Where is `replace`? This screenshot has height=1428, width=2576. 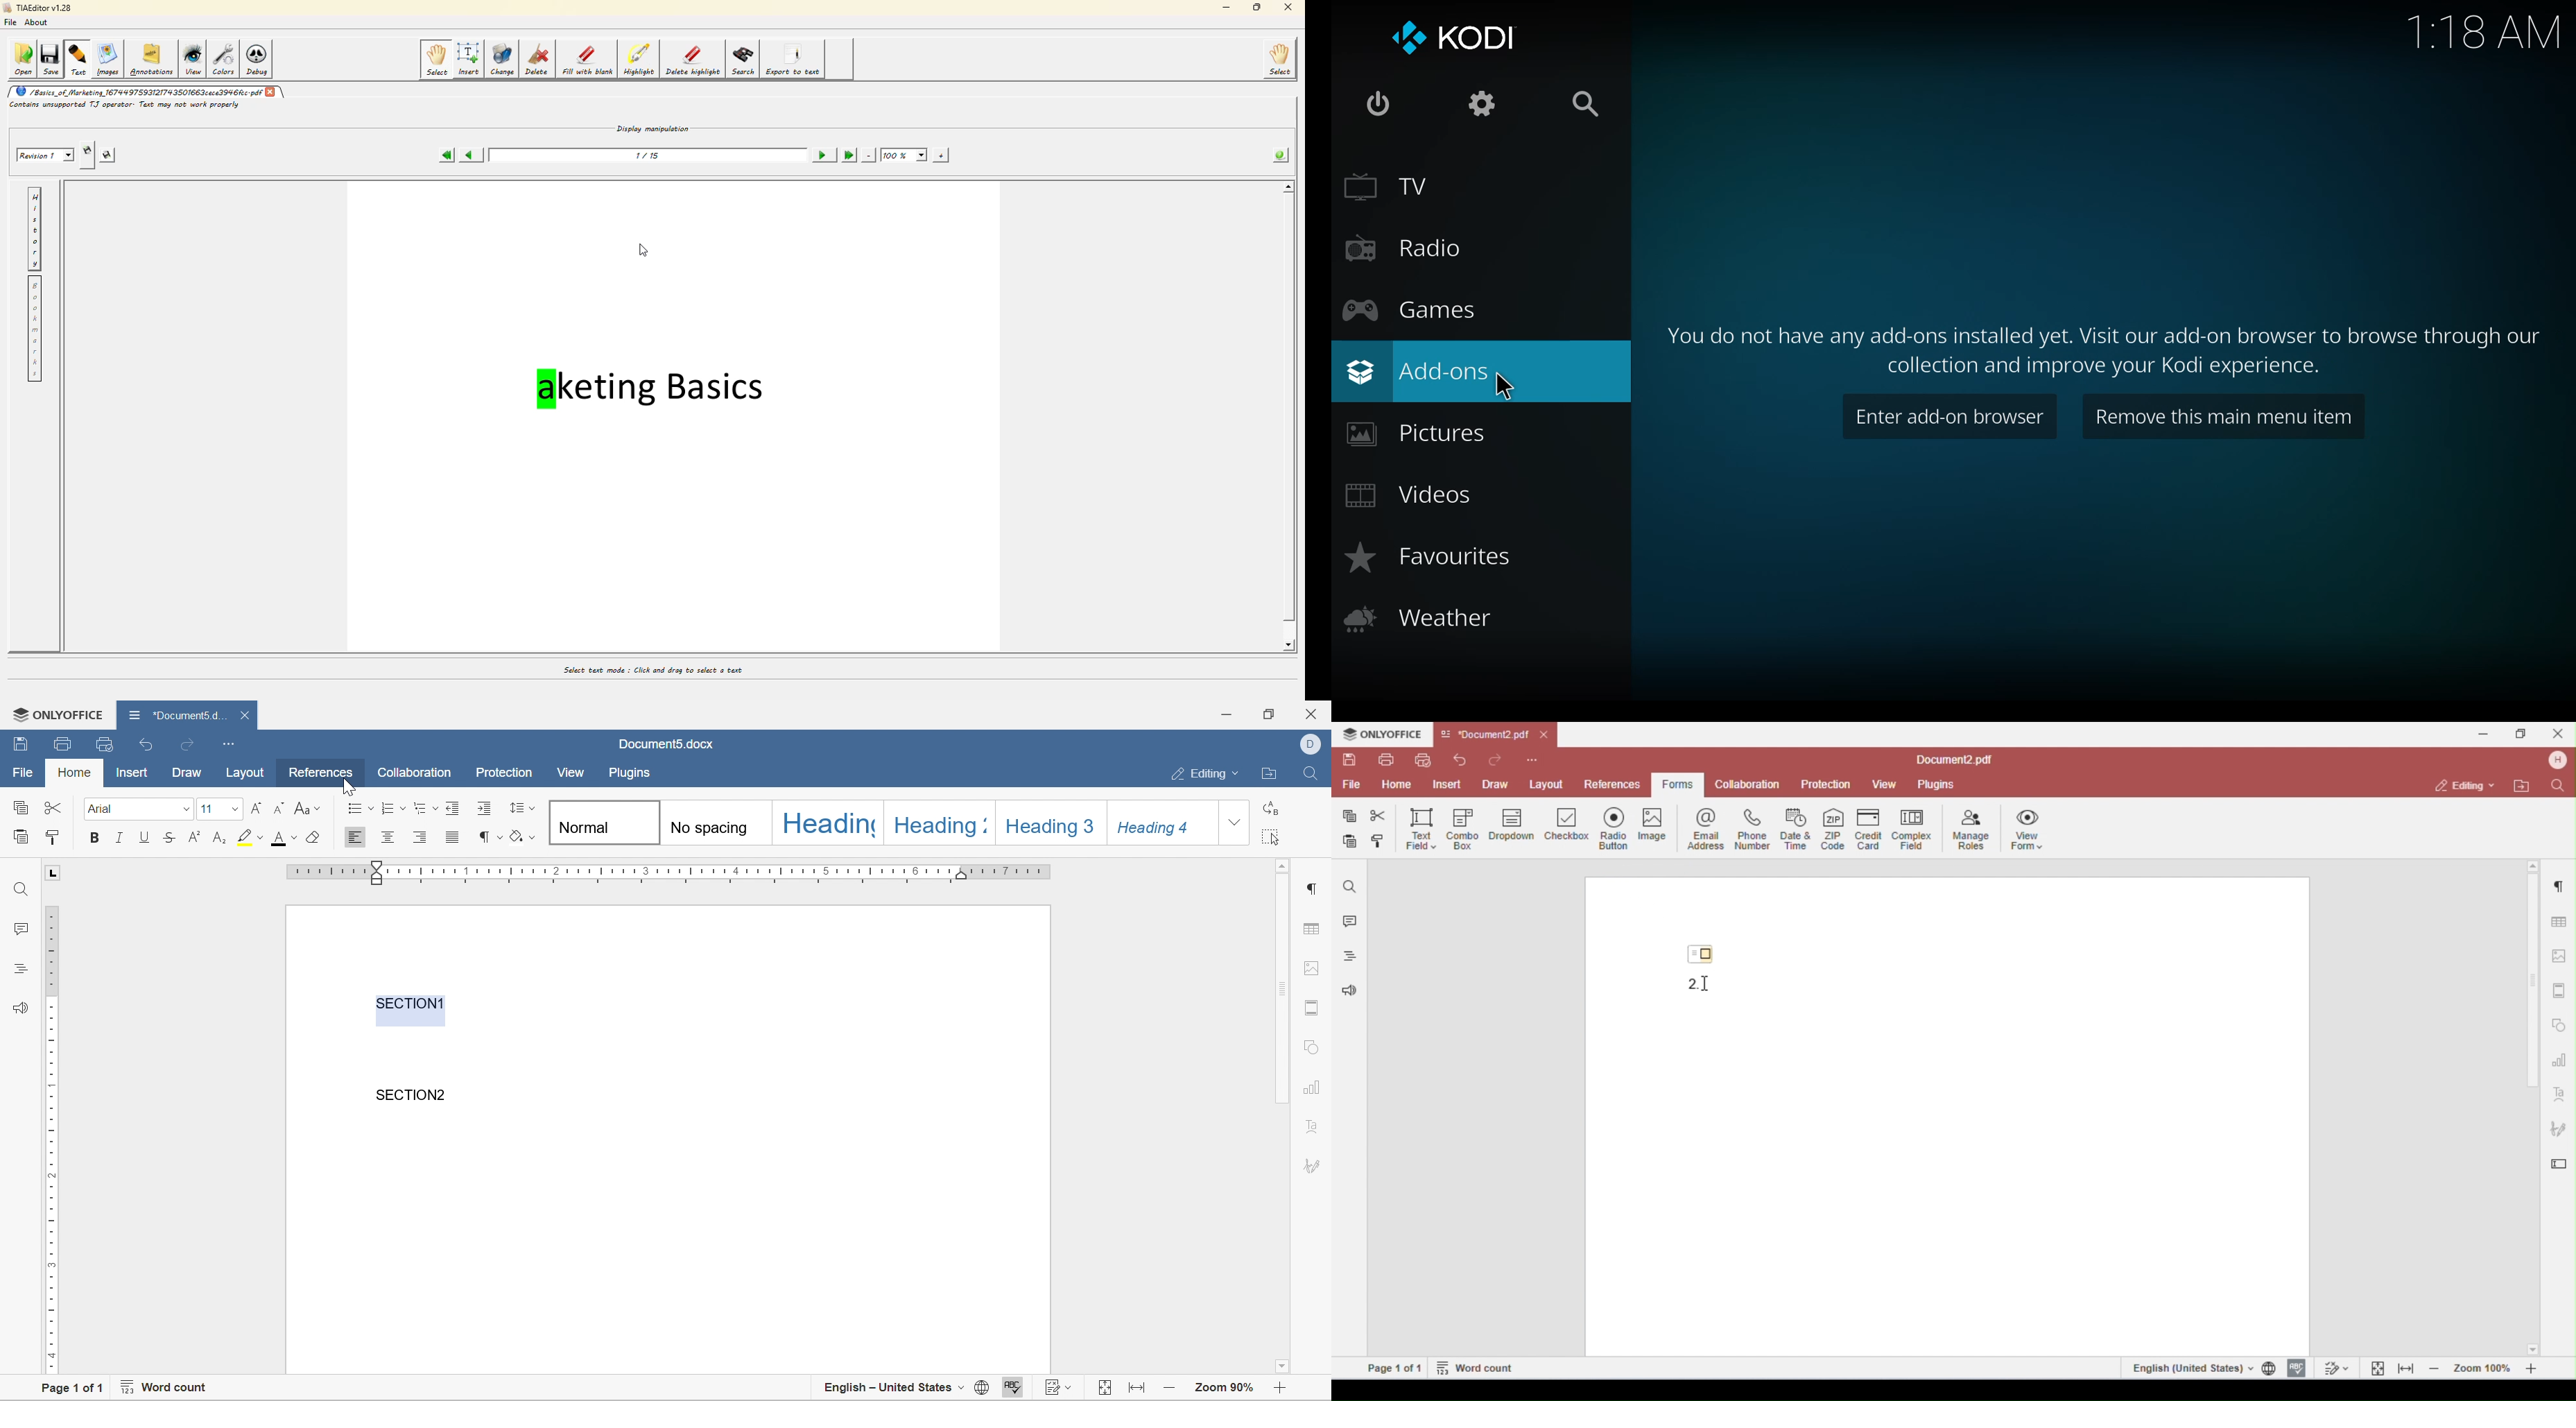 replace is located at coordinates (1268, 811).